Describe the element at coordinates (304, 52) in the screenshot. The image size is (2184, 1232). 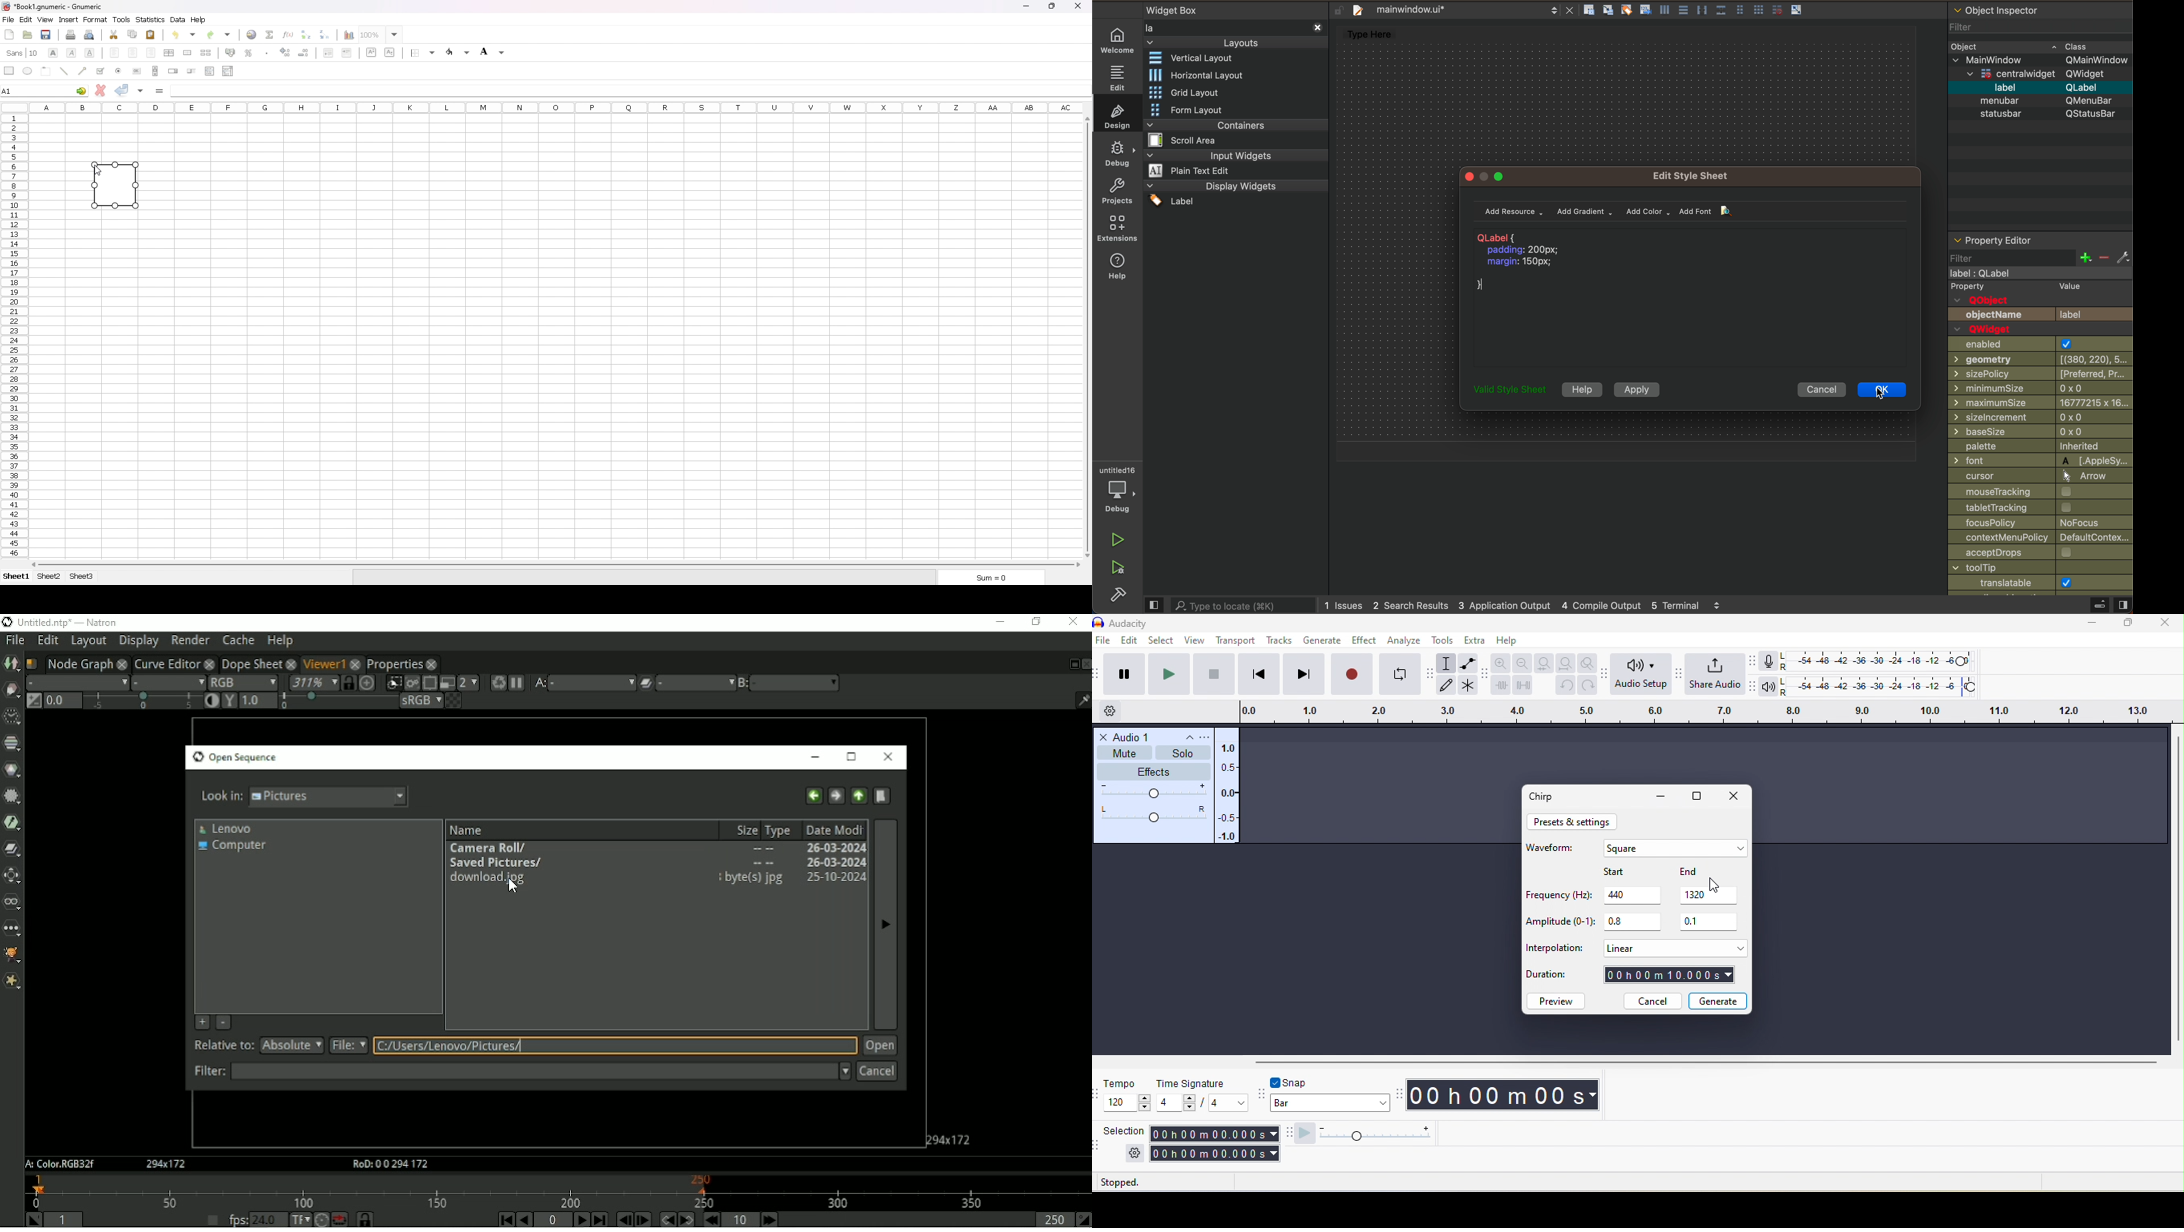
I see `decrease decimal` at that location.